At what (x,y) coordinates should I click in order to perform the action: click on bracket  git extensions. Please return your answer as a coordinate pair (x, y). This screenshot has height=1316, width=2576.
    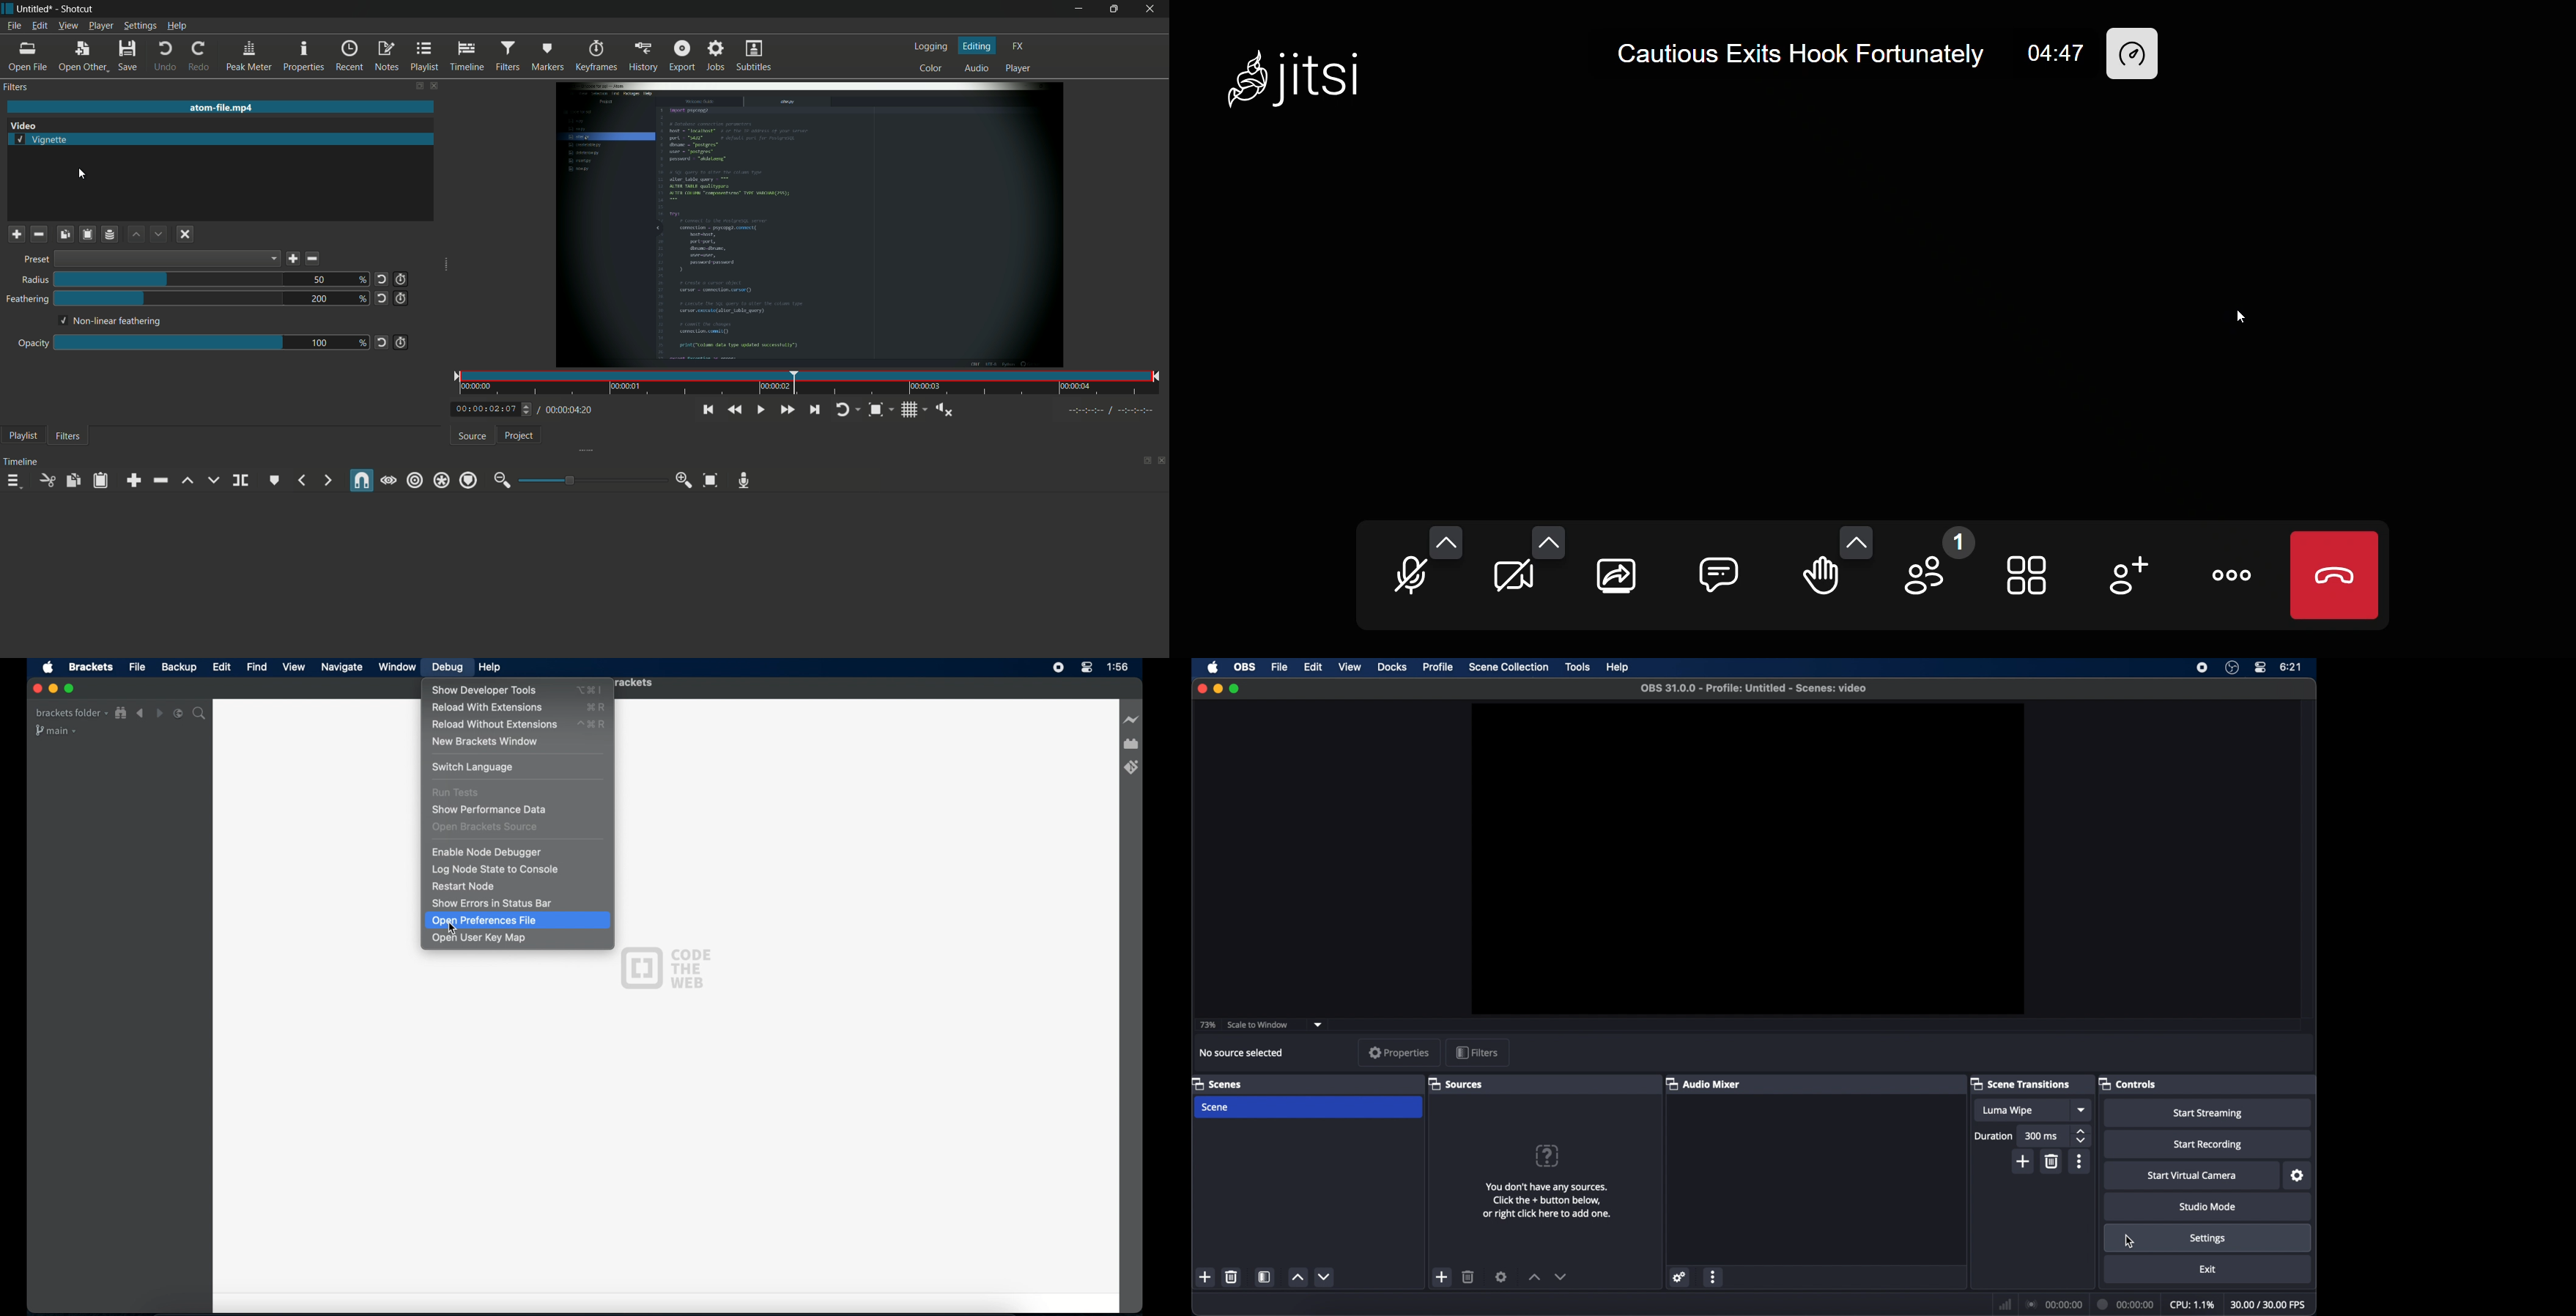
    Looking at the image, I should click on (1132, 767).